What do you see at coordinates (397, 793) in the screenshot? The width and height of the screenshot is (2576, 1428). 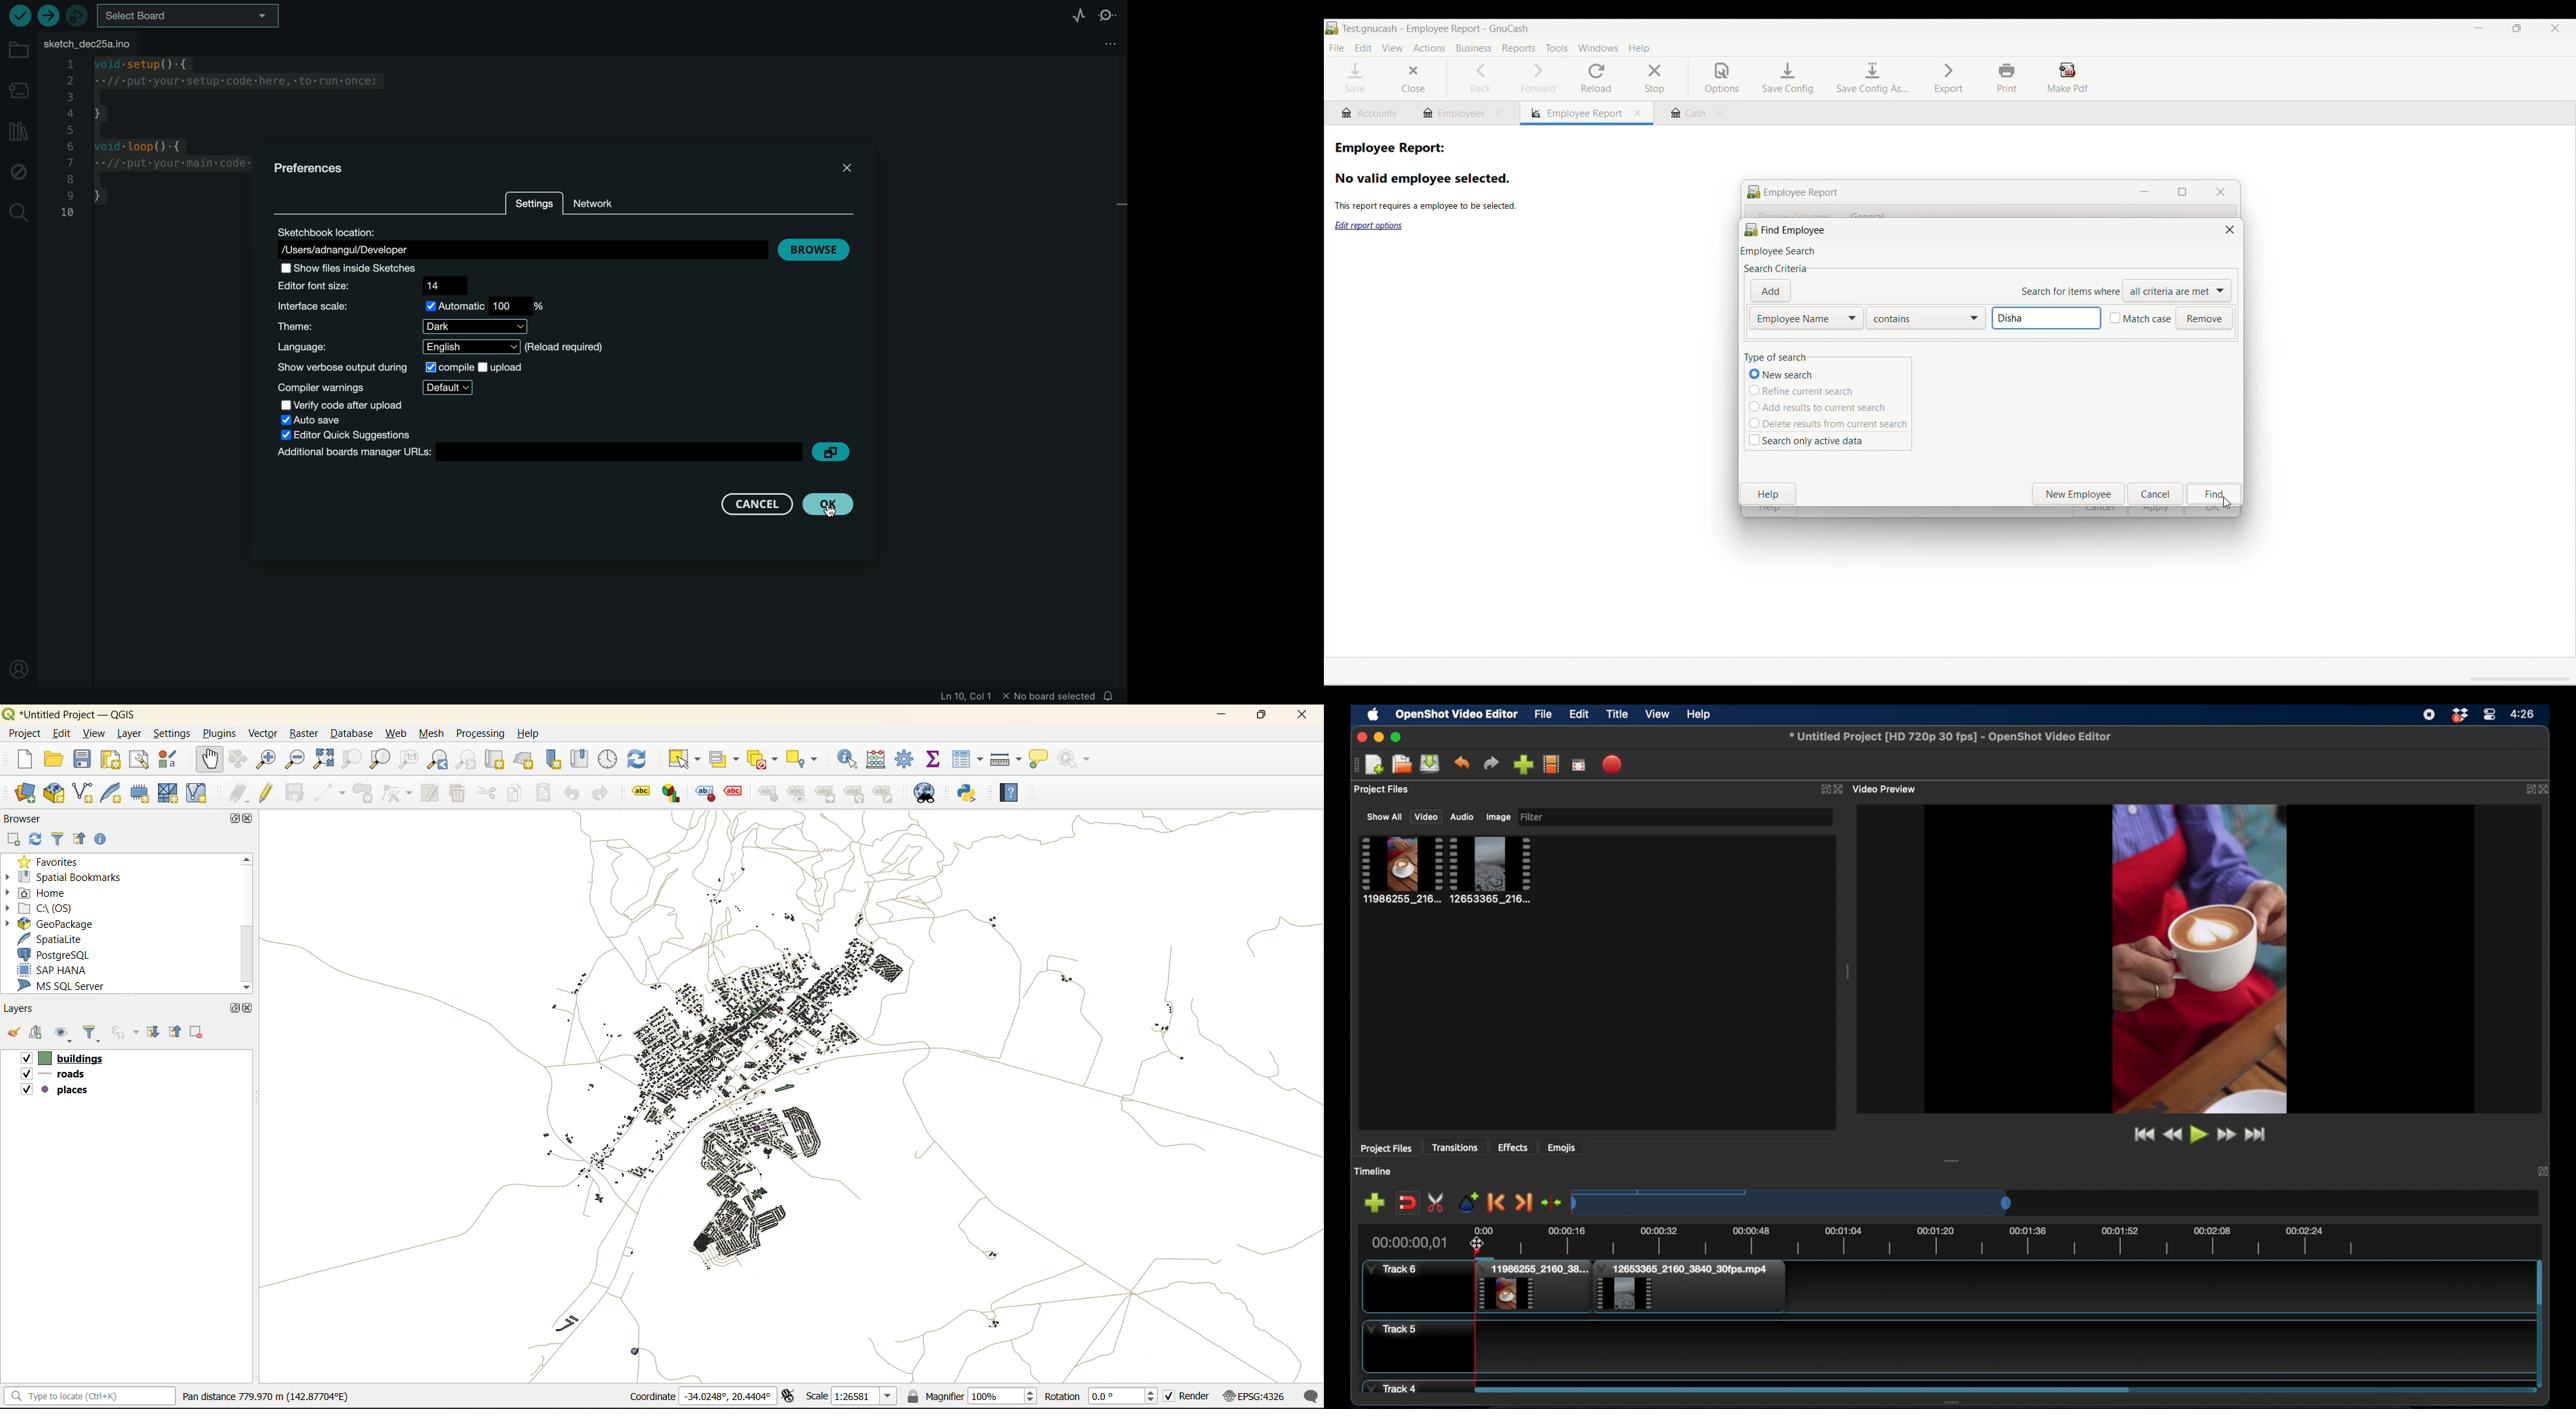 I see `vertex tools` at bounding box center [397, 793].